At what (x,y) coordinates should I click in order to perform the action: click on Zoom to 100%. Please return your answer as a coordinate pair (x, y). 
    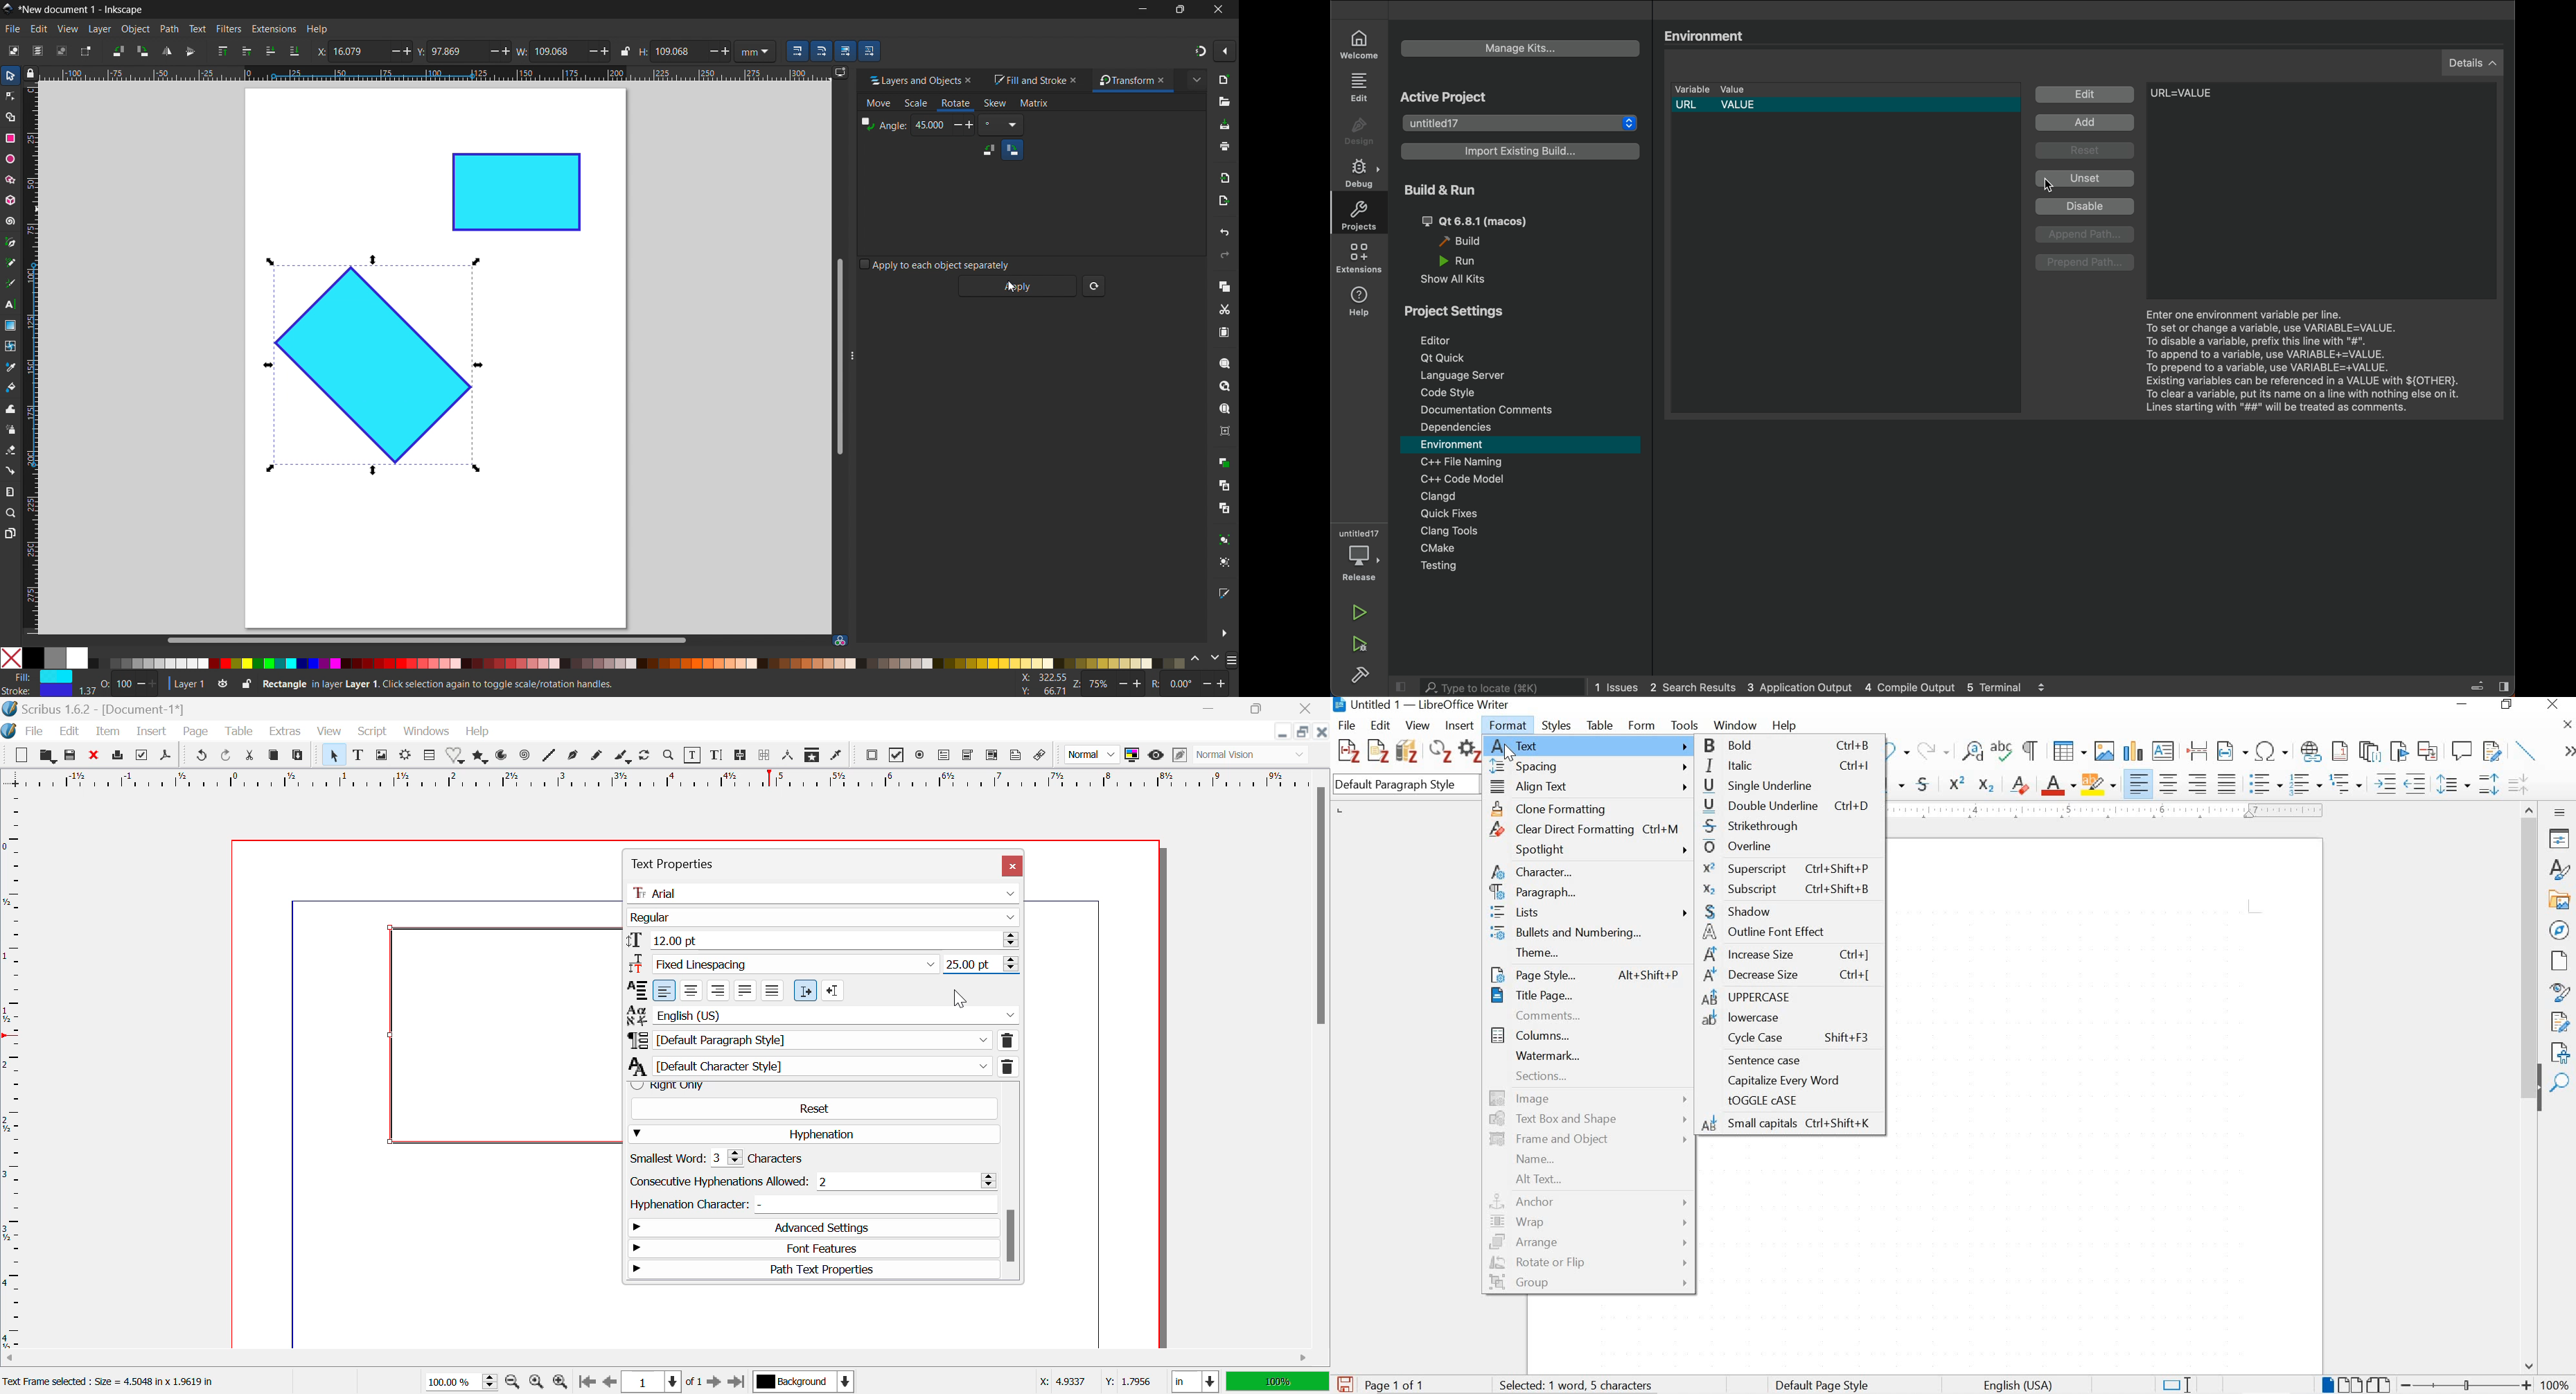
    Looking at the image, I should click on (536, 1383).